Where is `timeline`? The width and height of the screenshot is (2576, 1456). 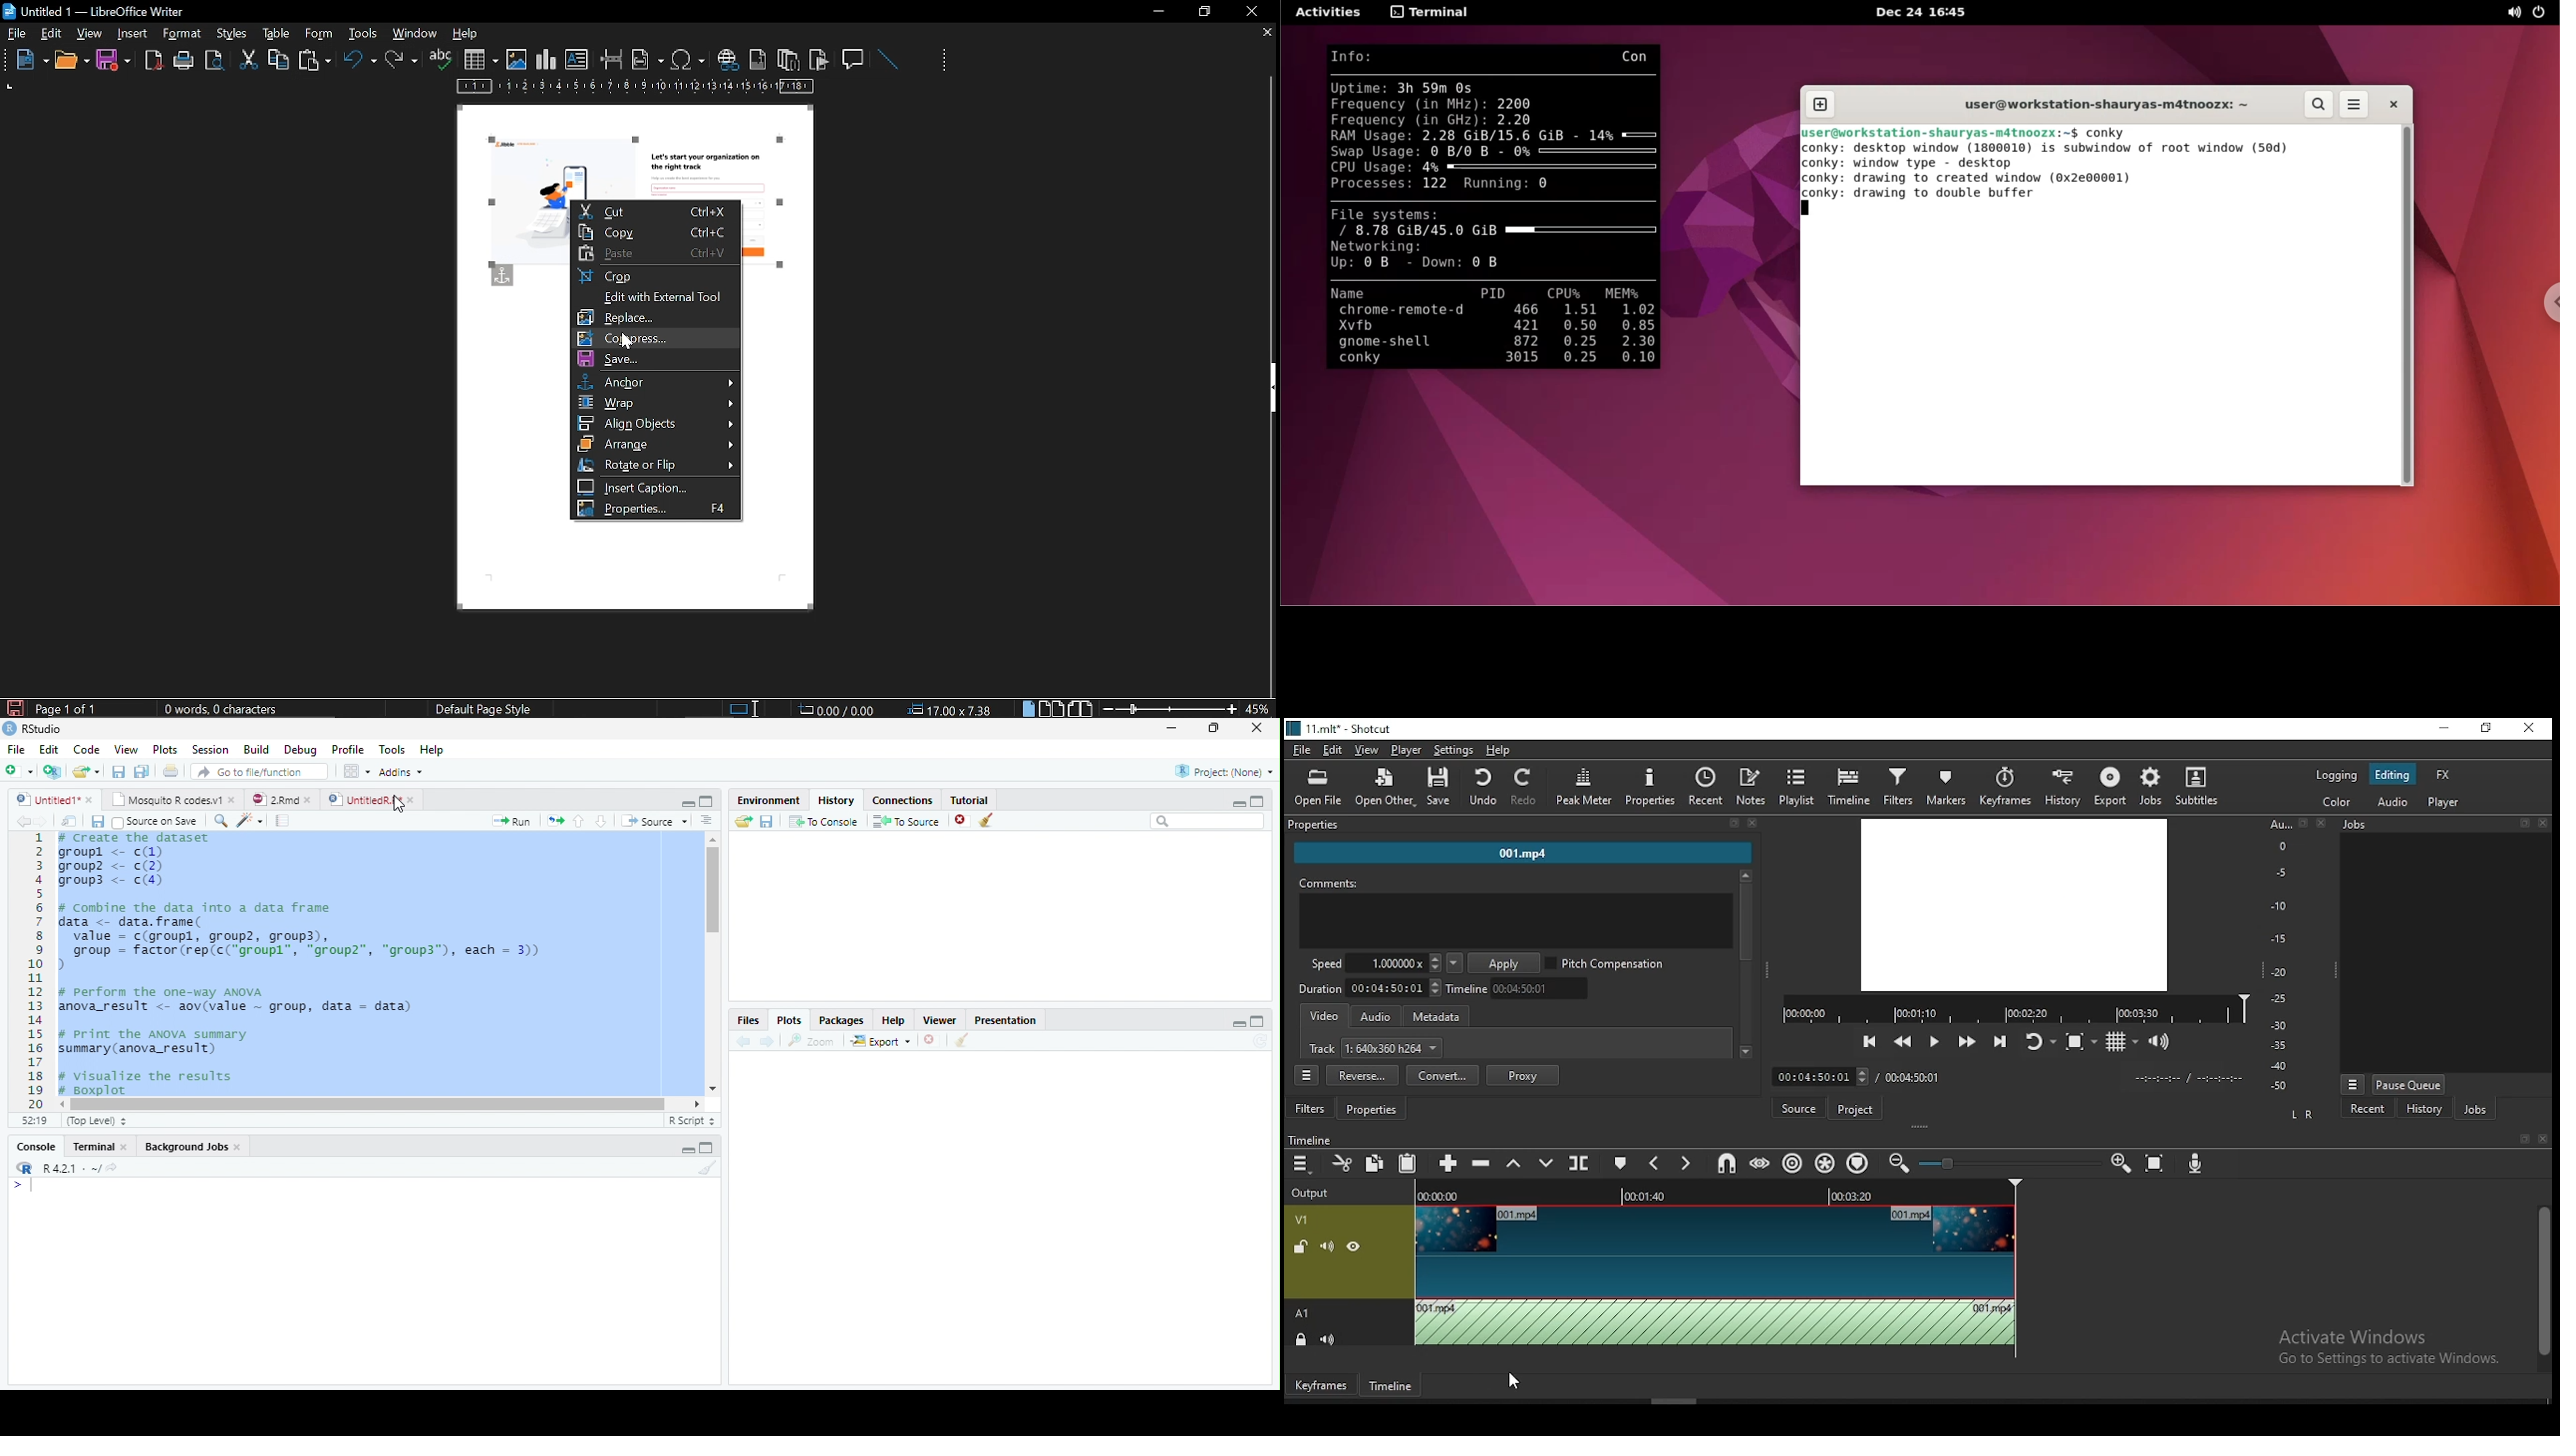
timeline is located at coordinates (1308, 1140).